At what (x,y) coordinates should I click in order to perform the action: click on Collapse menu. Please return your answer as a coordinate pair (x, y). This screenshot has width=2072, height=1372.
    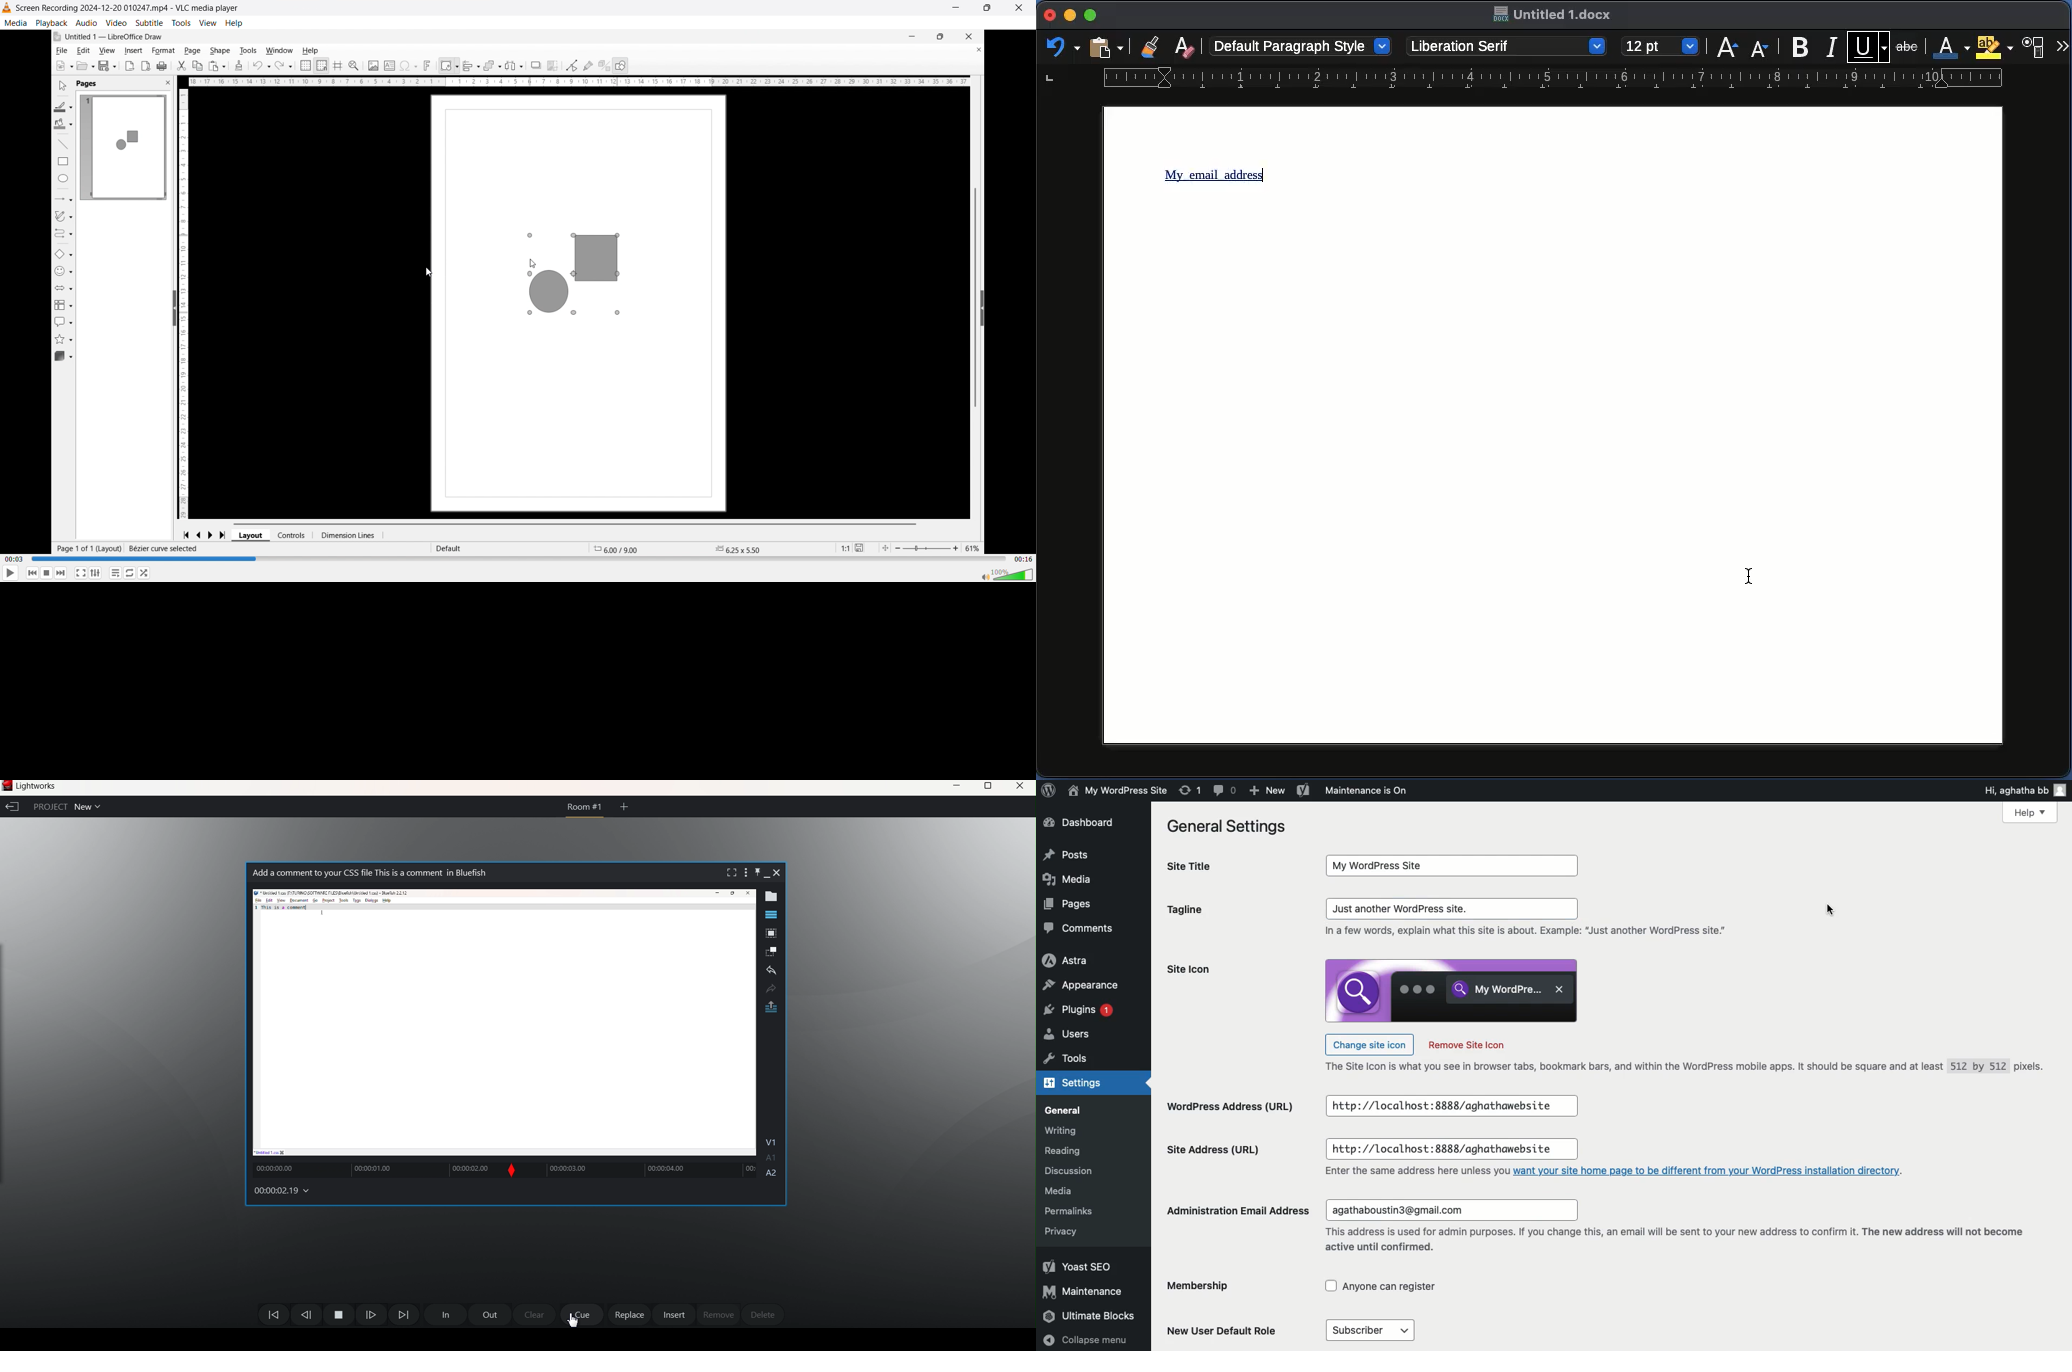
    Looking at the image, I should click on (1087, 1340).